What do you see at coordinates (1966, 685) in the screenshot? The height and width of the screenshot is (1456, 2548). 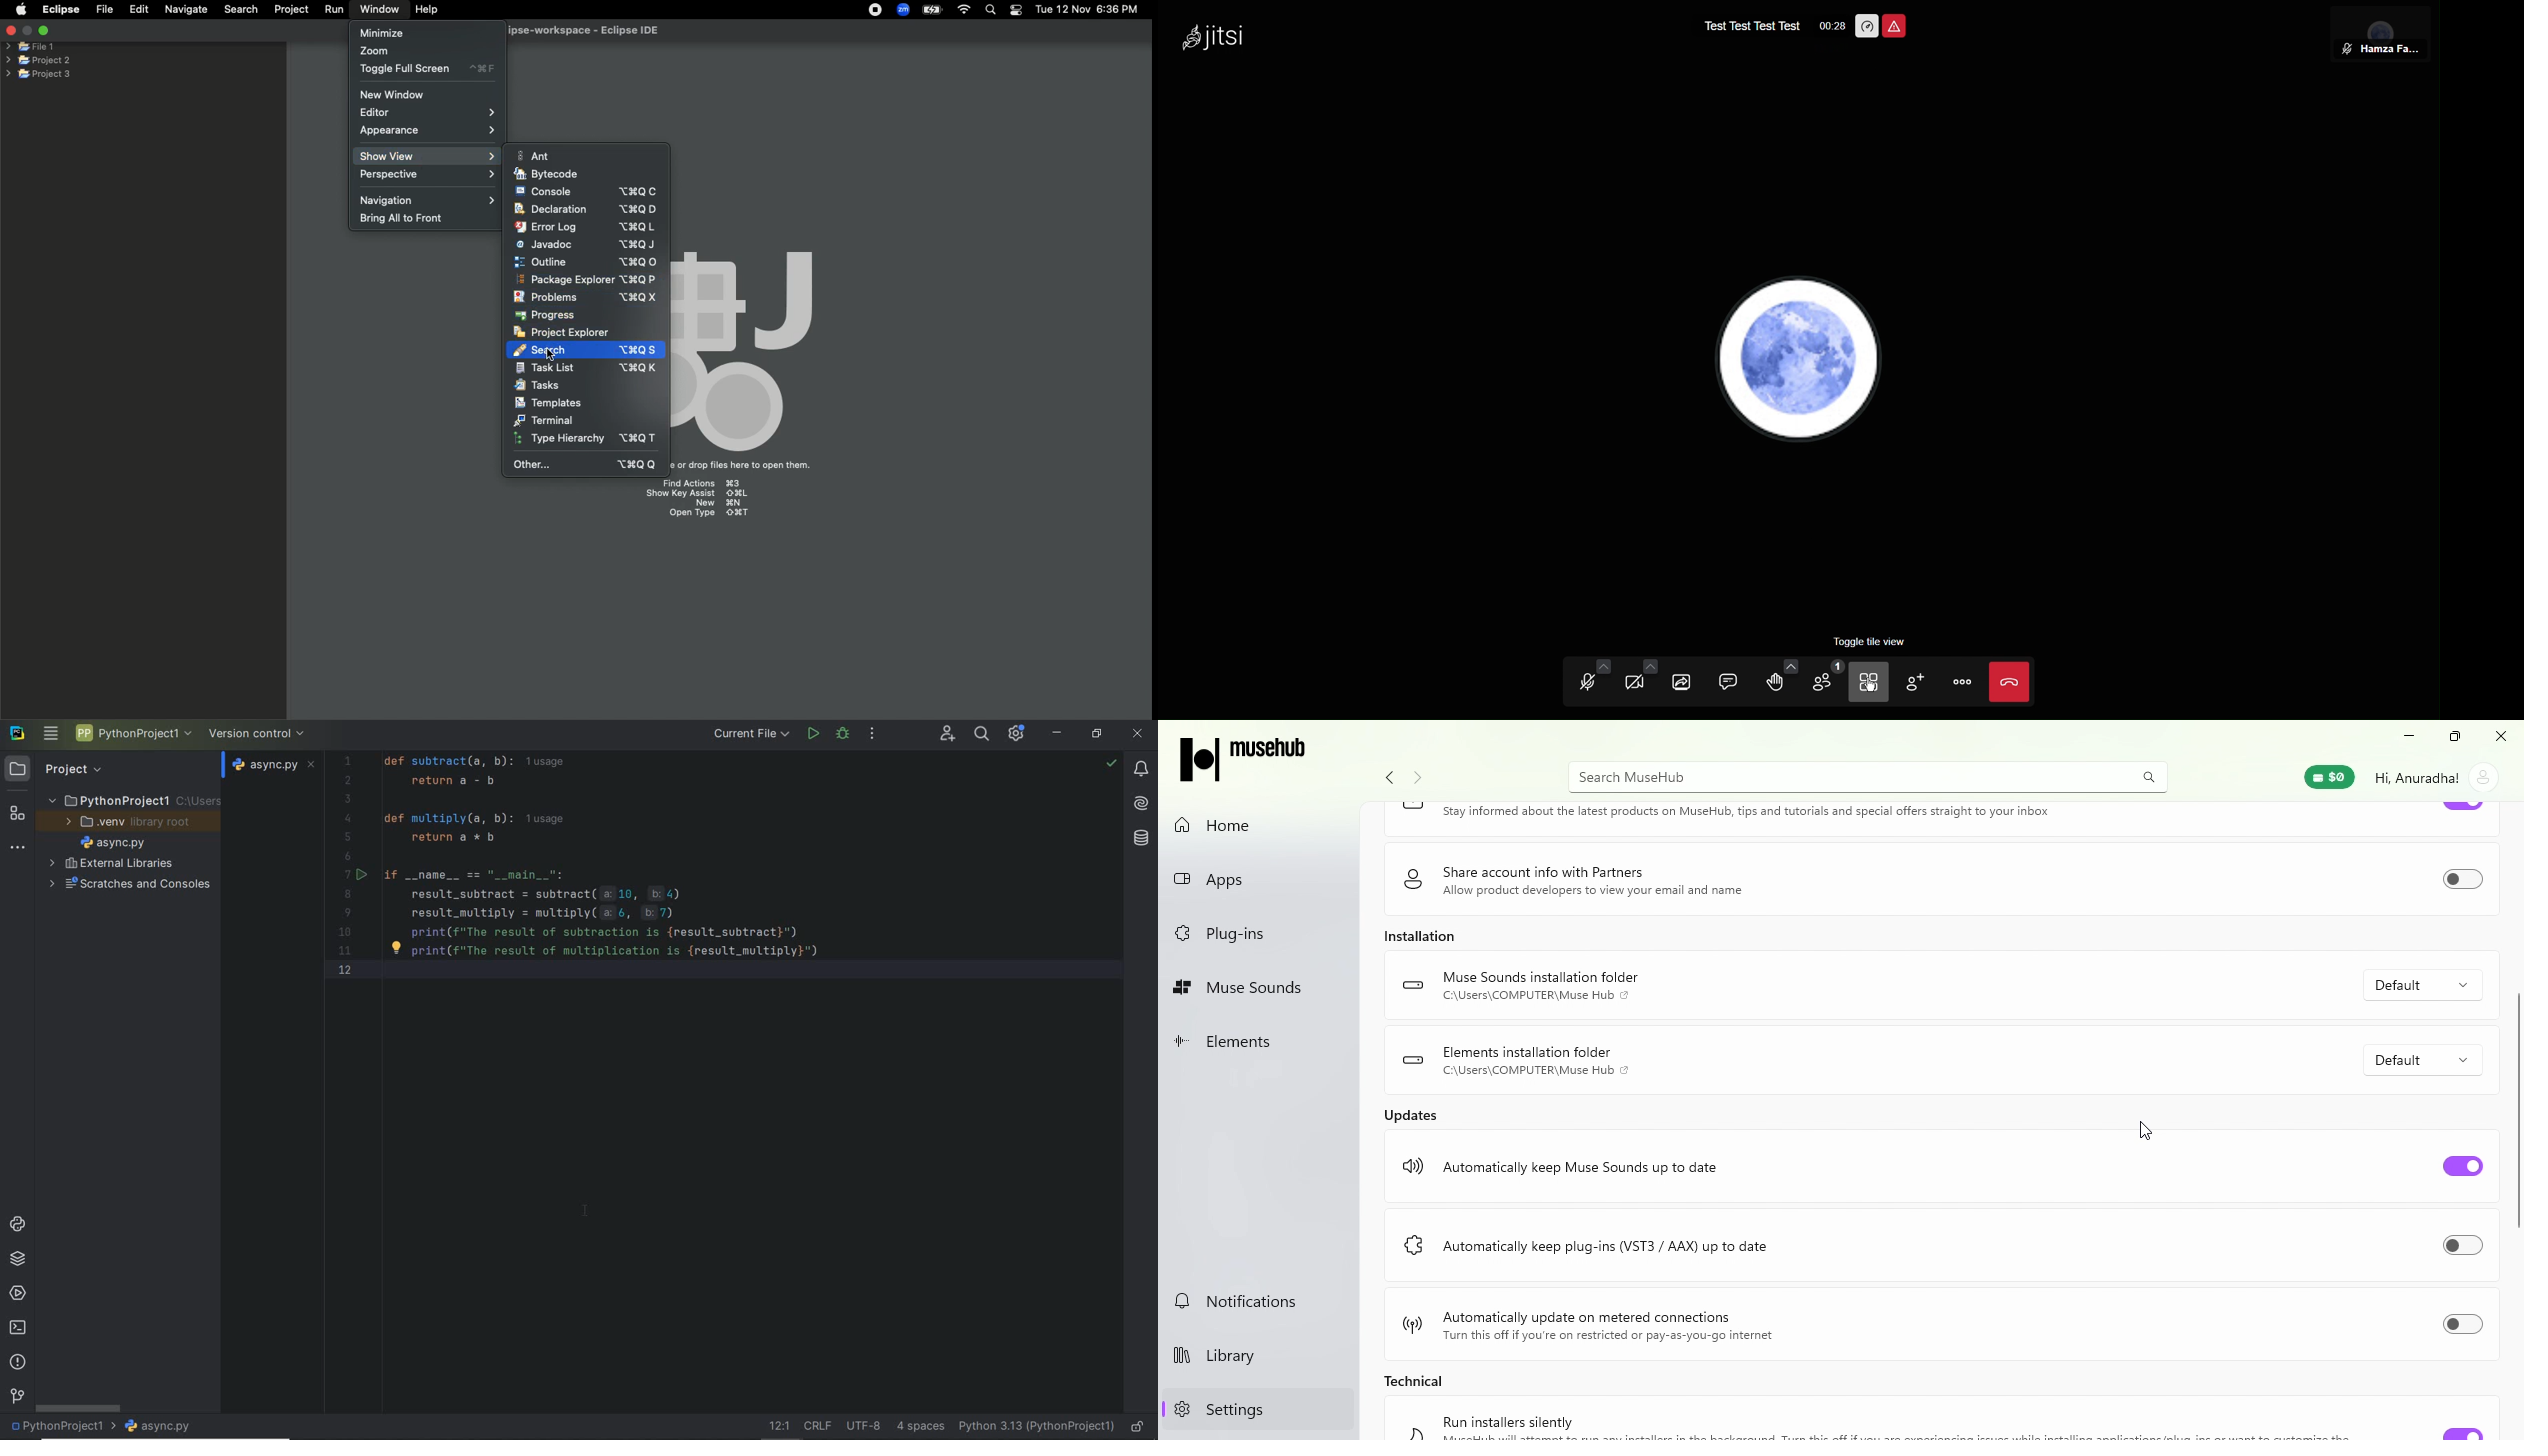 I see `More` at bounding box center [1966, 685].